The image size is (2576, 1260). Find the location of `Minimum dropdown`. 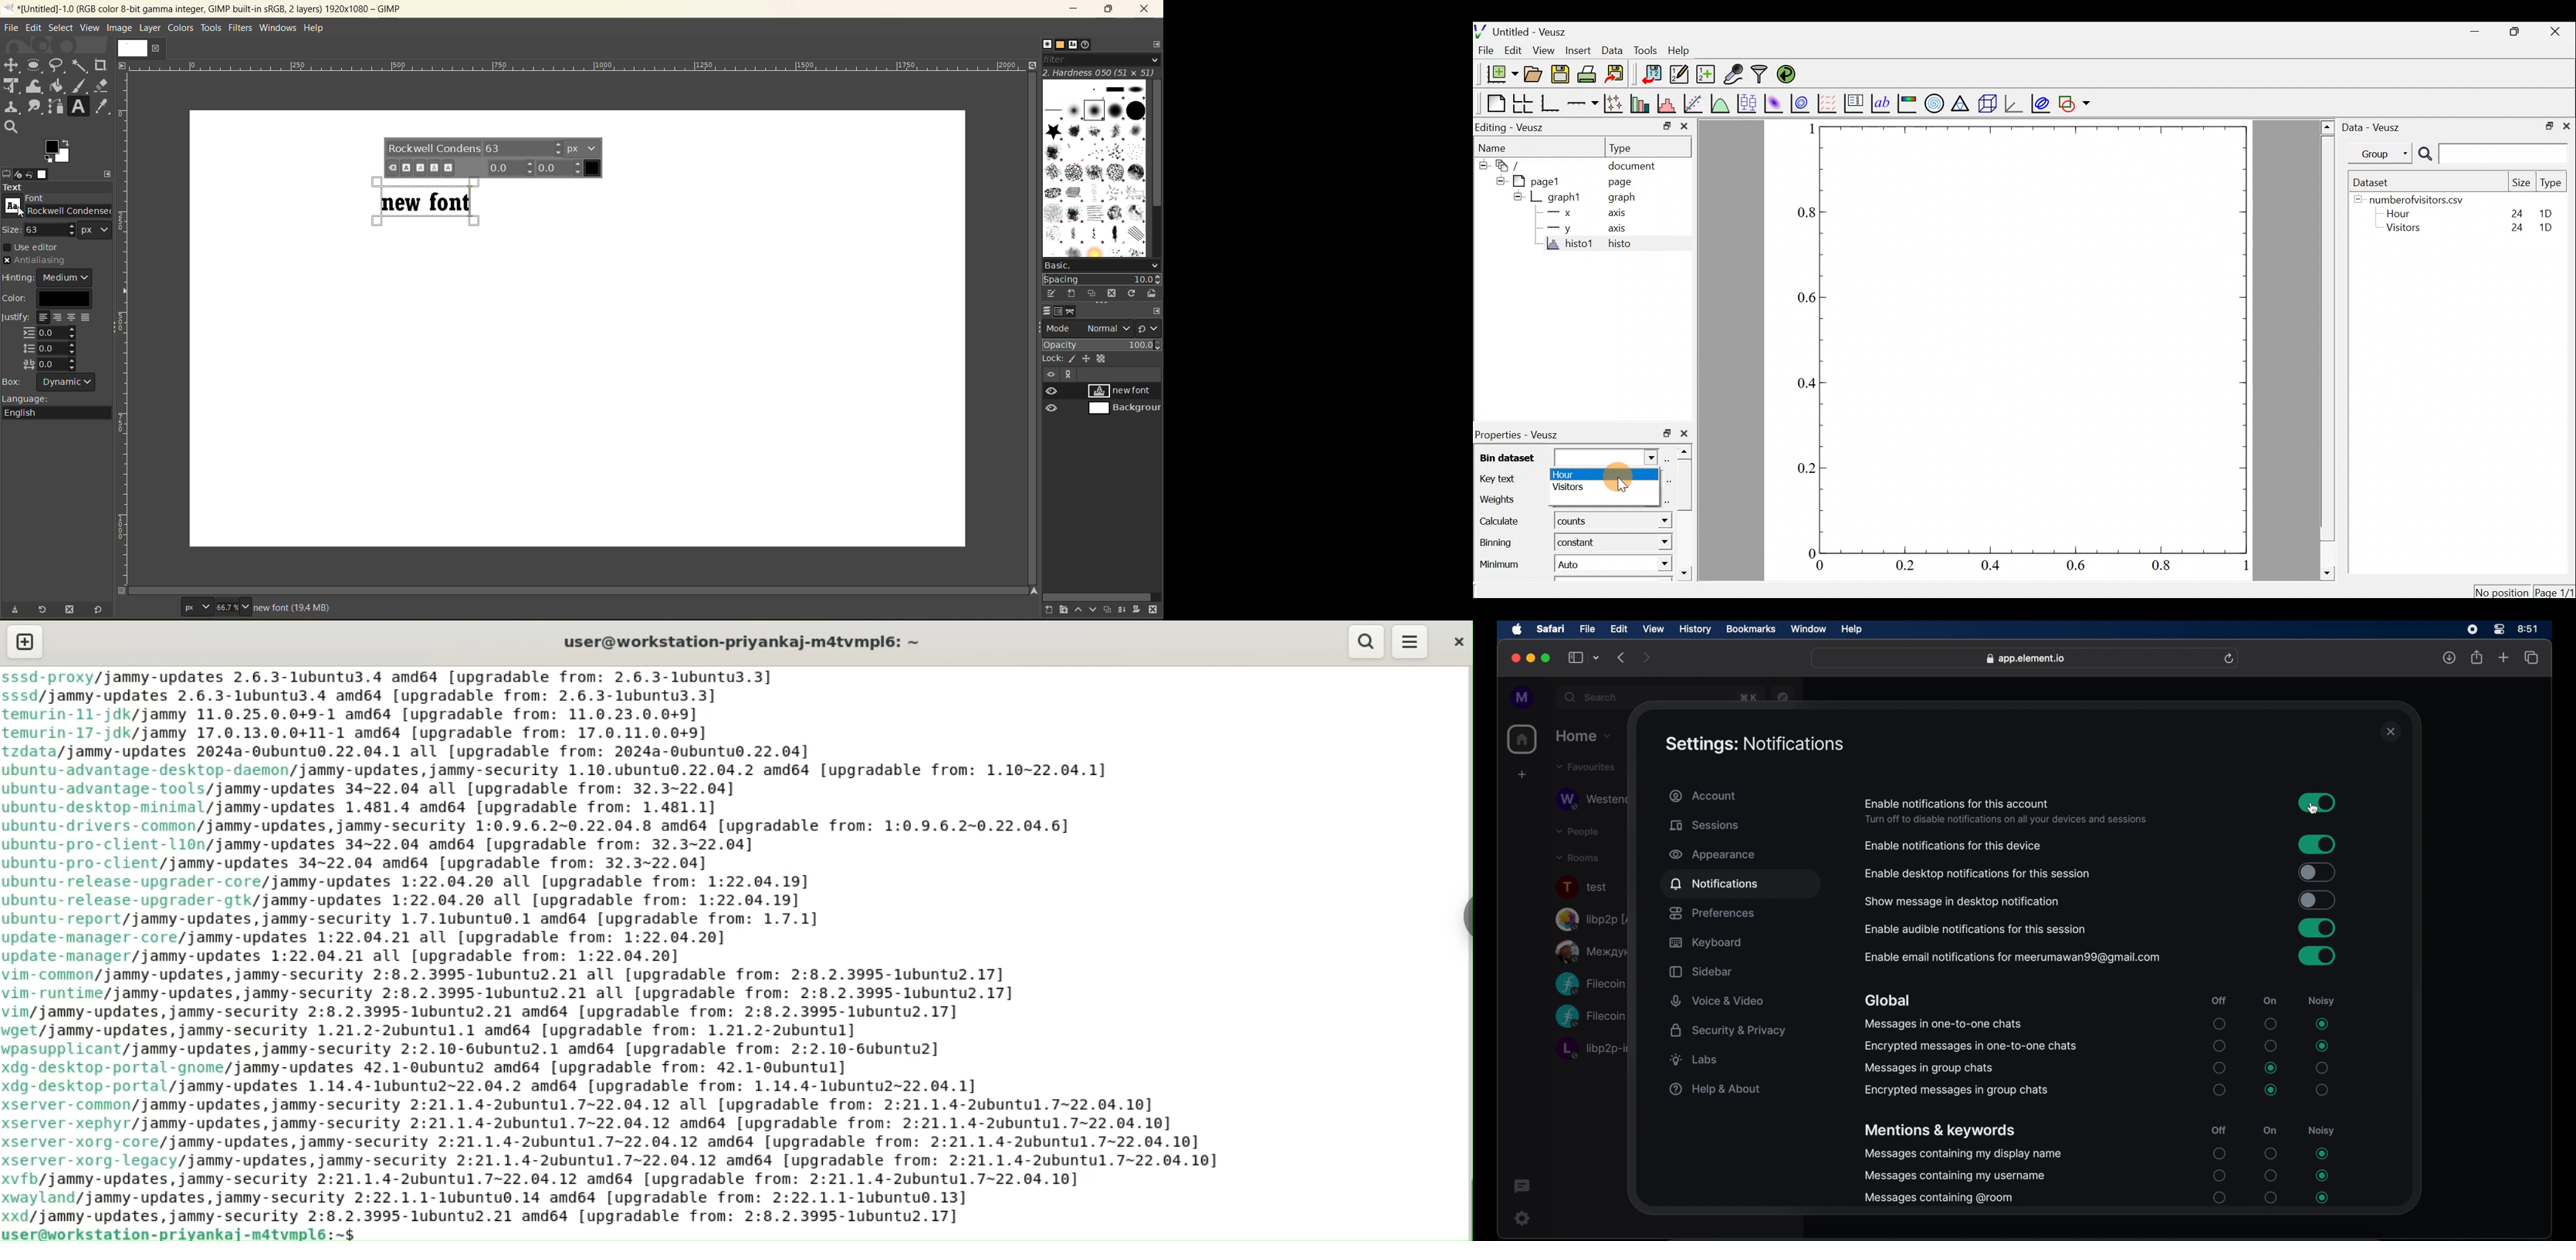

Minimum dropdown is located at coordinates (1648, 565).